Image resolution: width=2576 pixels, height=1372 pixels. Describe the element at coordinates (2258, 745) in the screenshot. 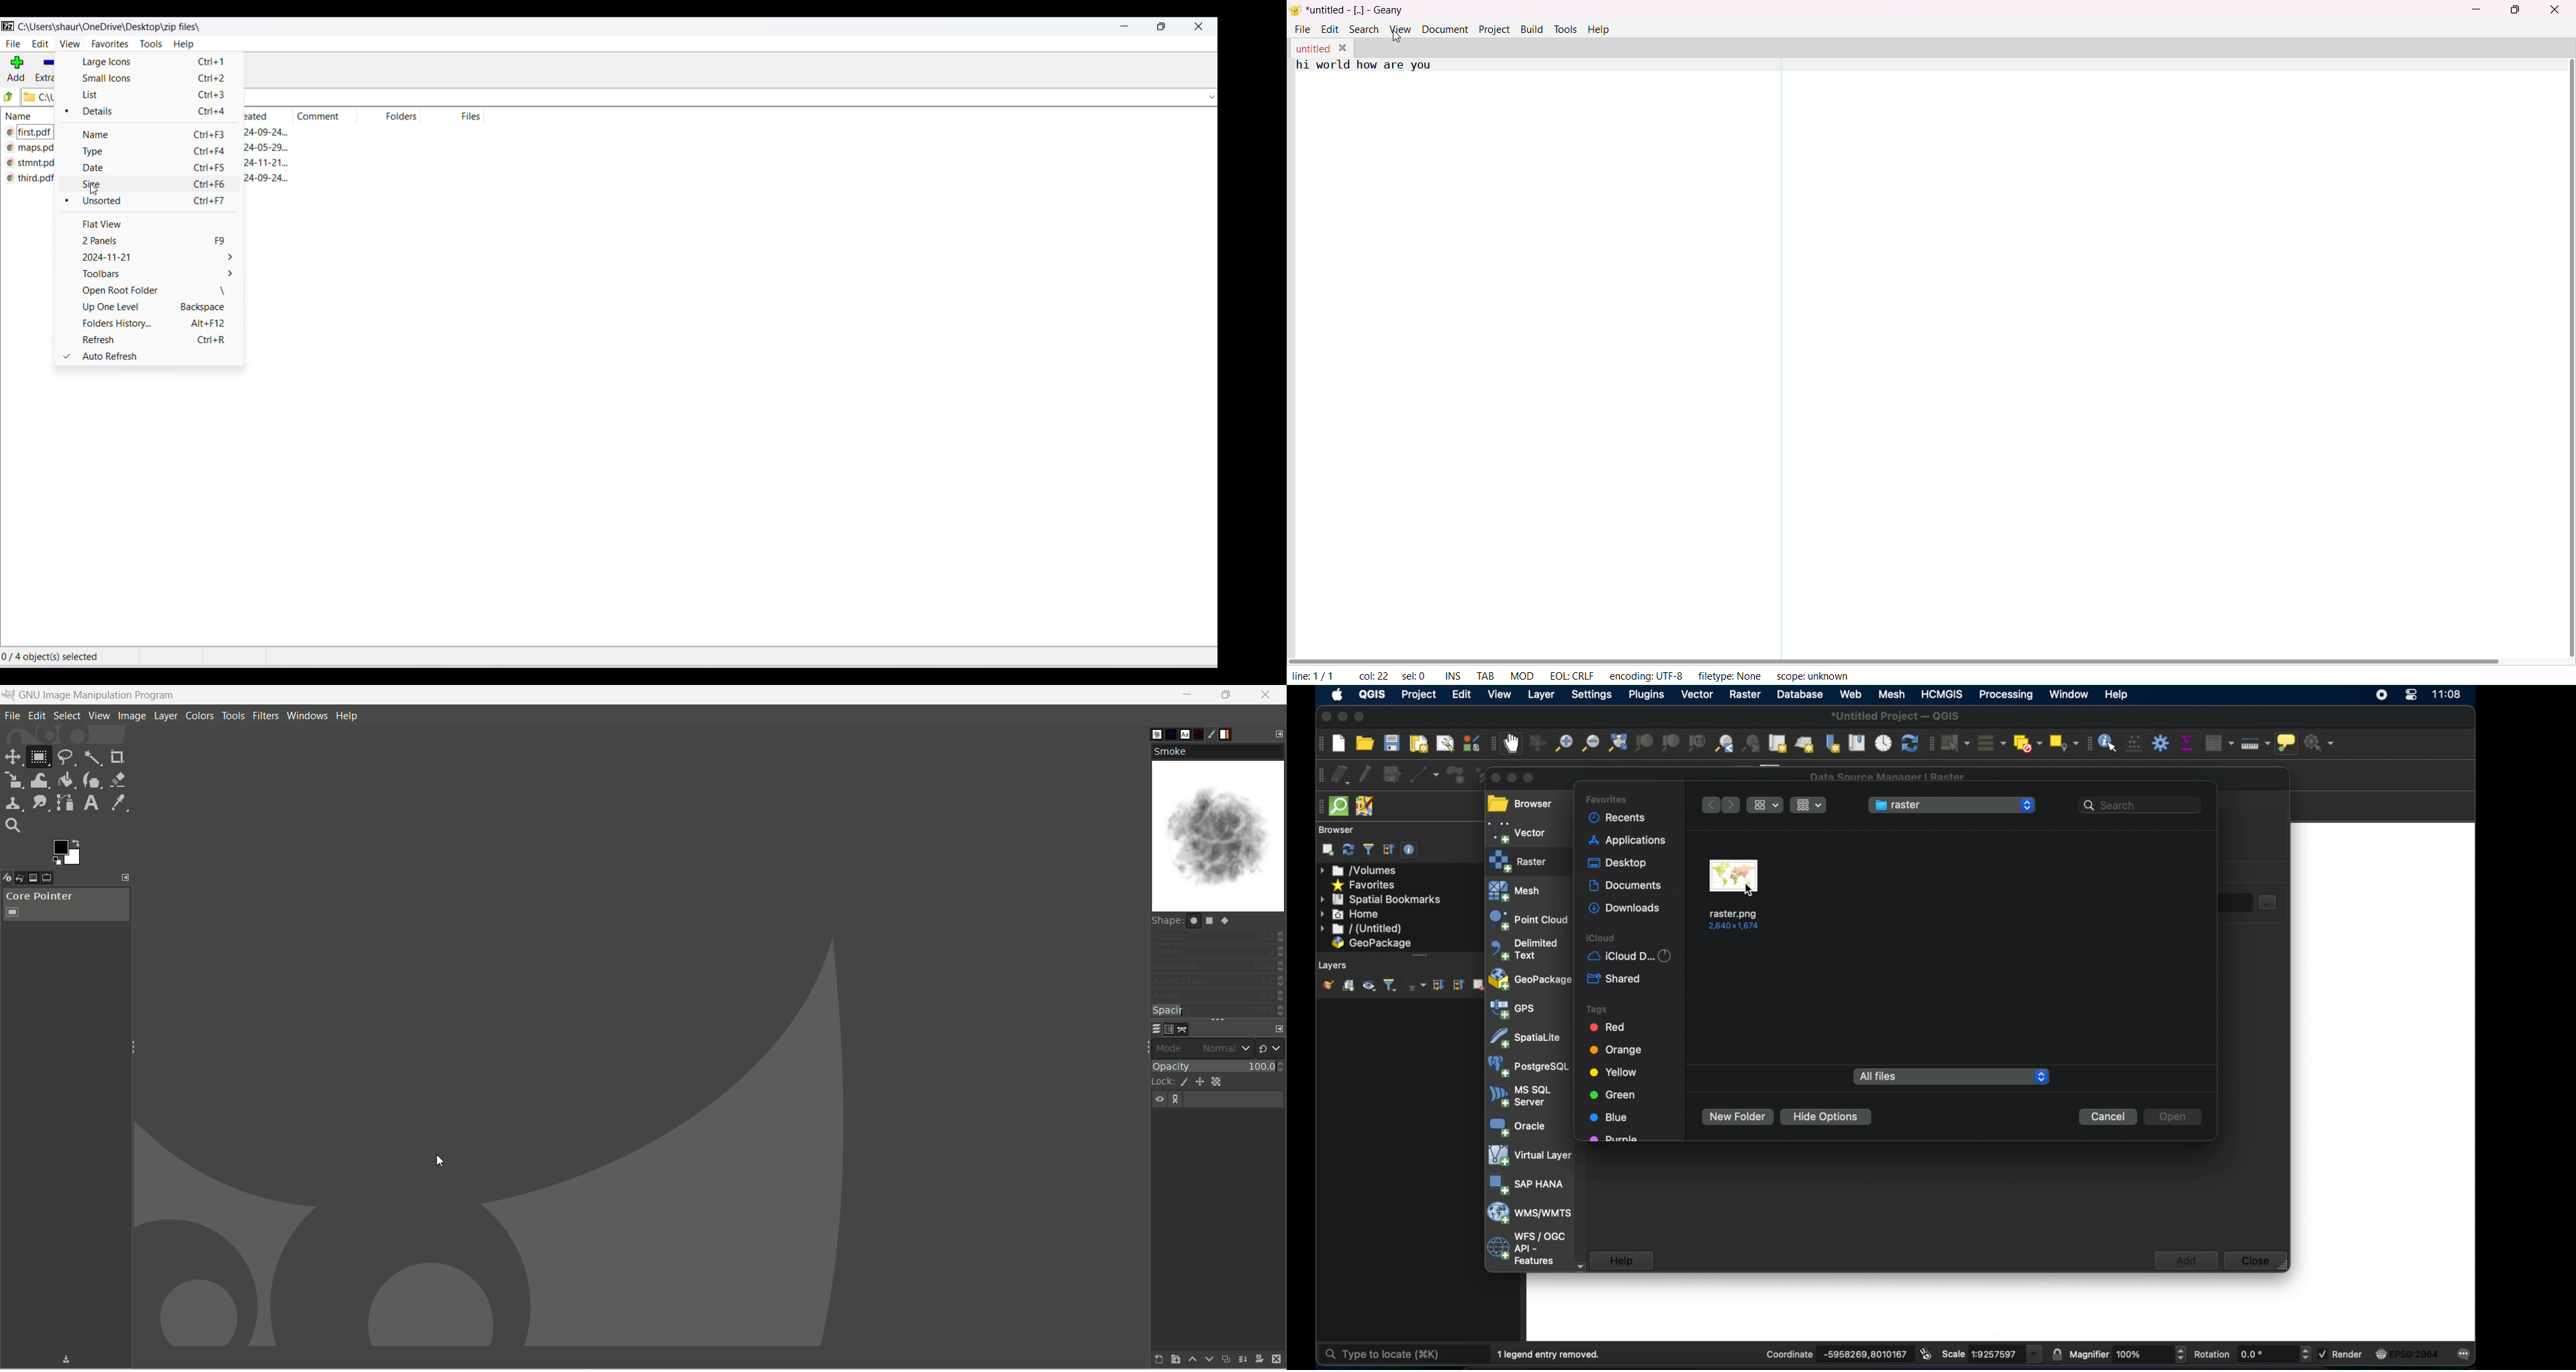

I see `measure line` at that location.